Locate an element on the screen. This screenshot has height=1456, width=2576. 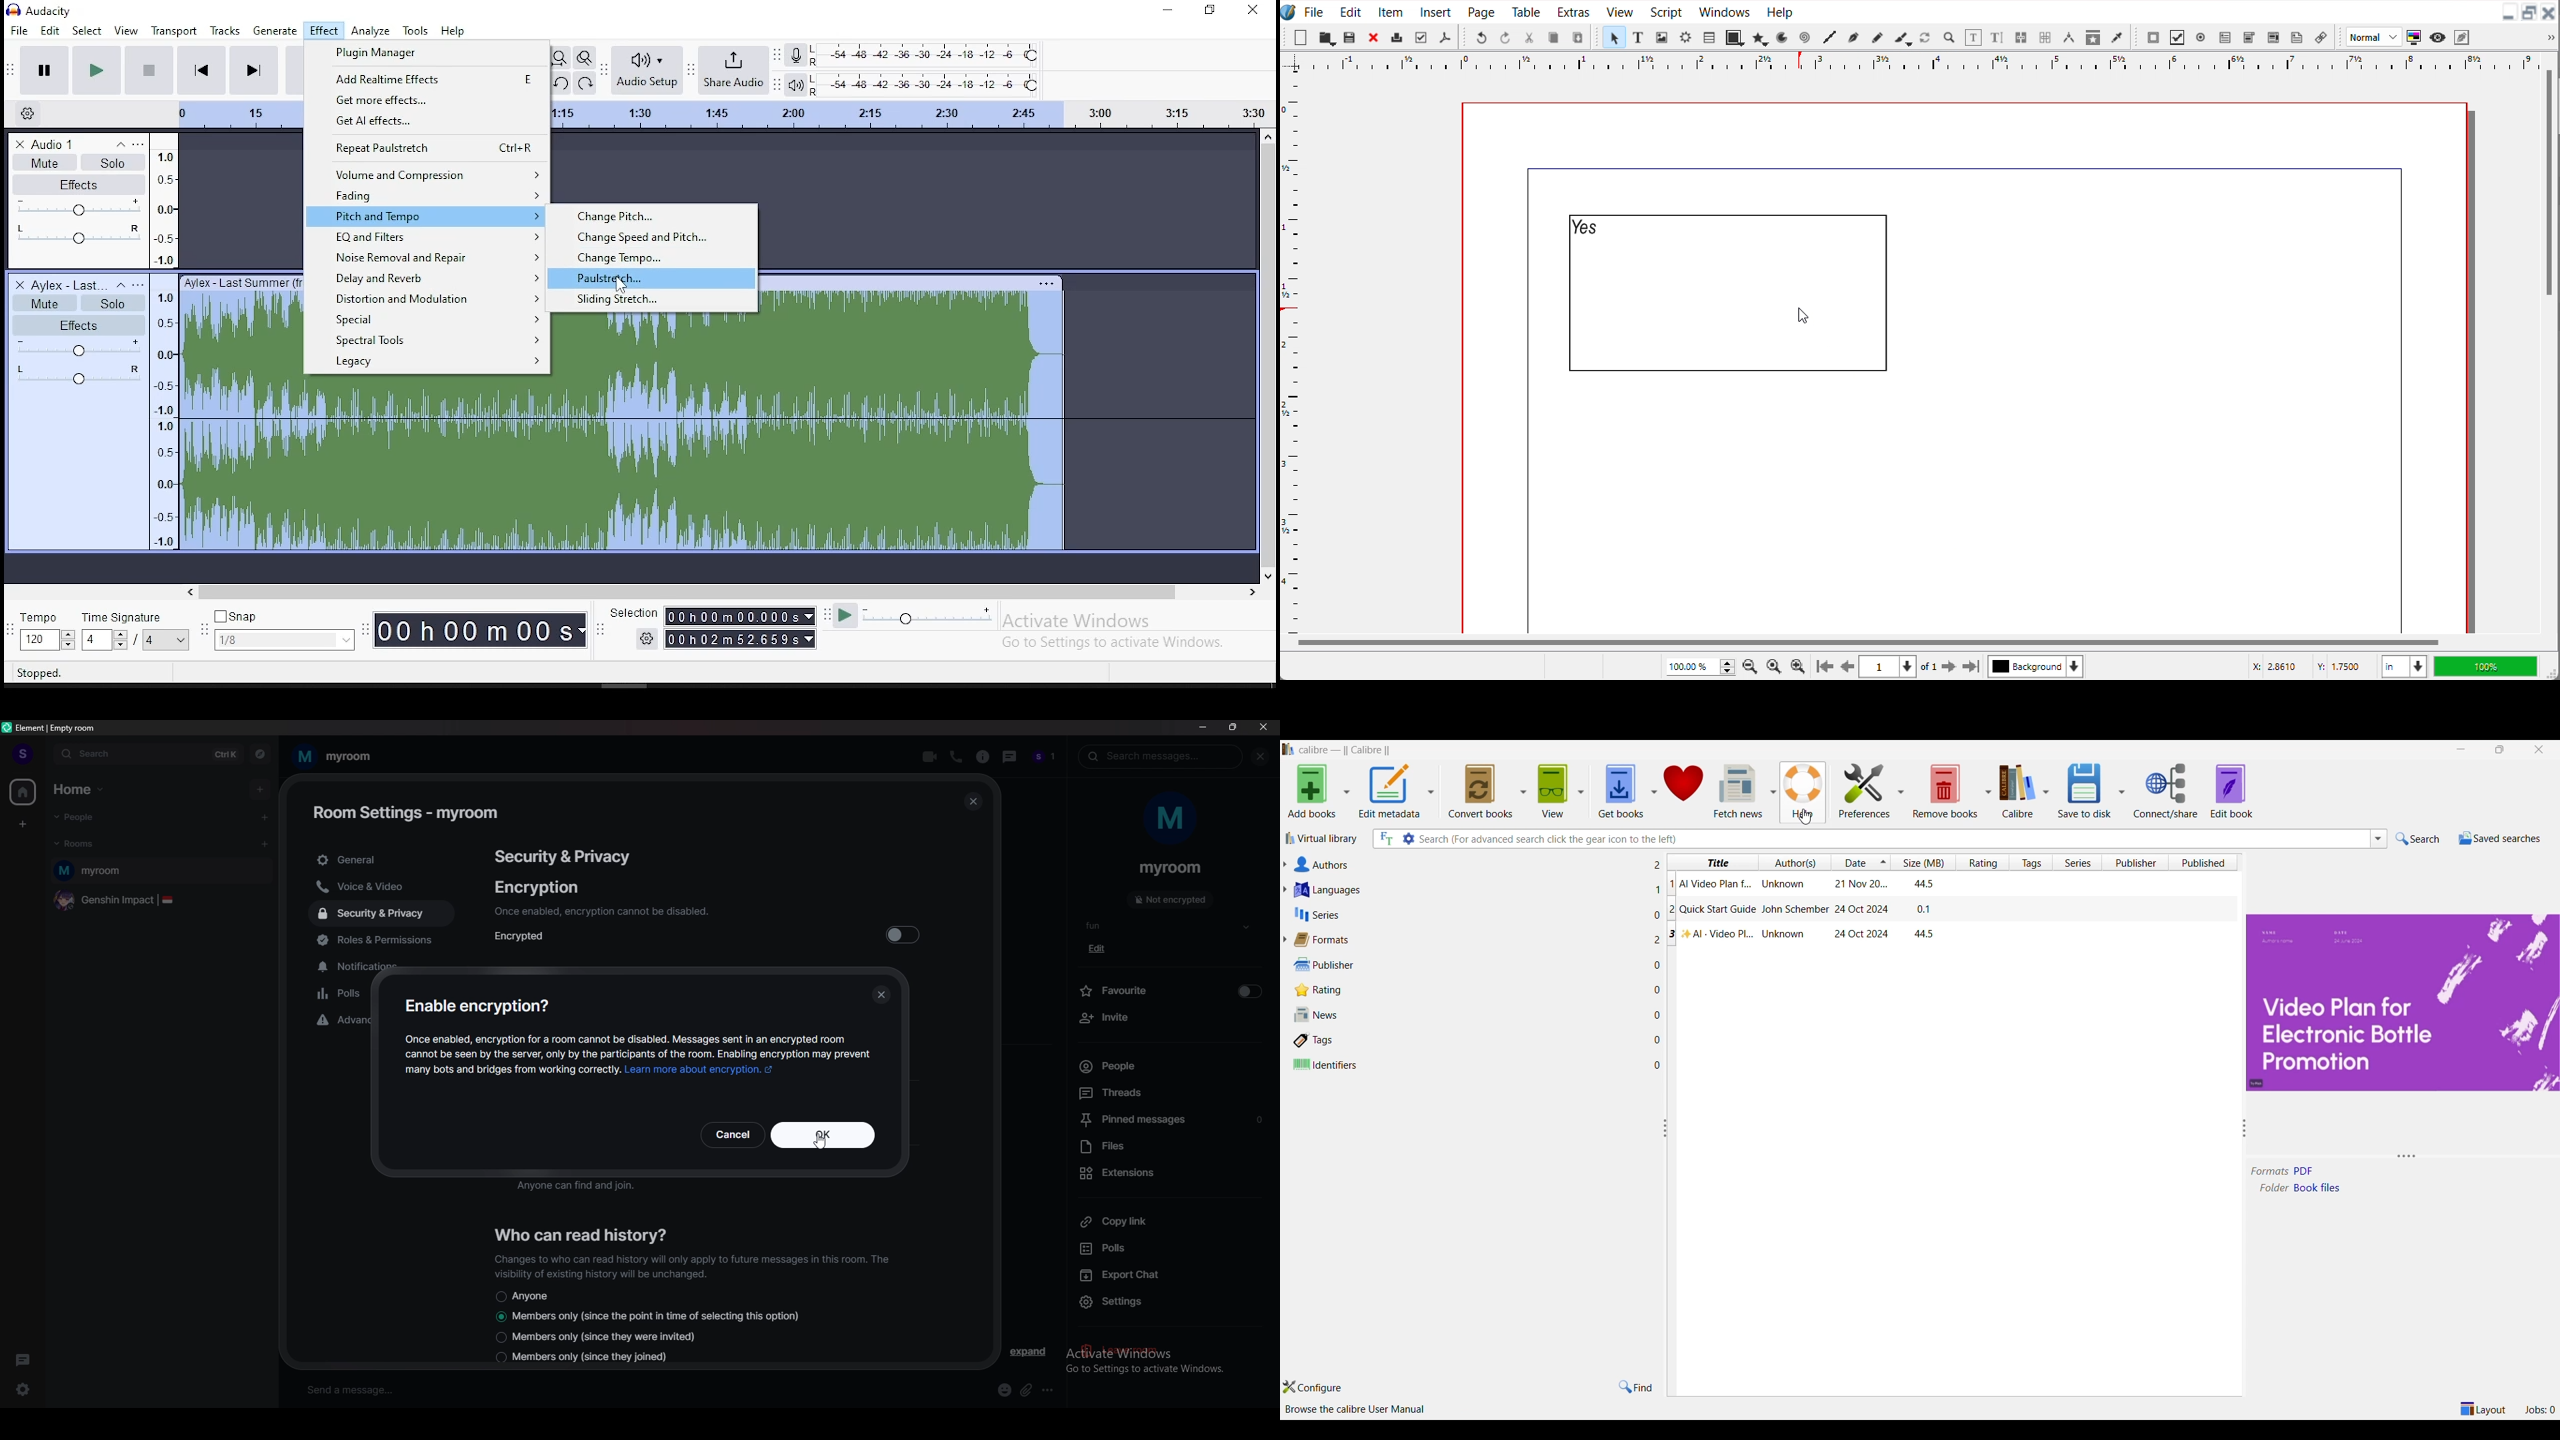
view is located at coordinates (126, 32).